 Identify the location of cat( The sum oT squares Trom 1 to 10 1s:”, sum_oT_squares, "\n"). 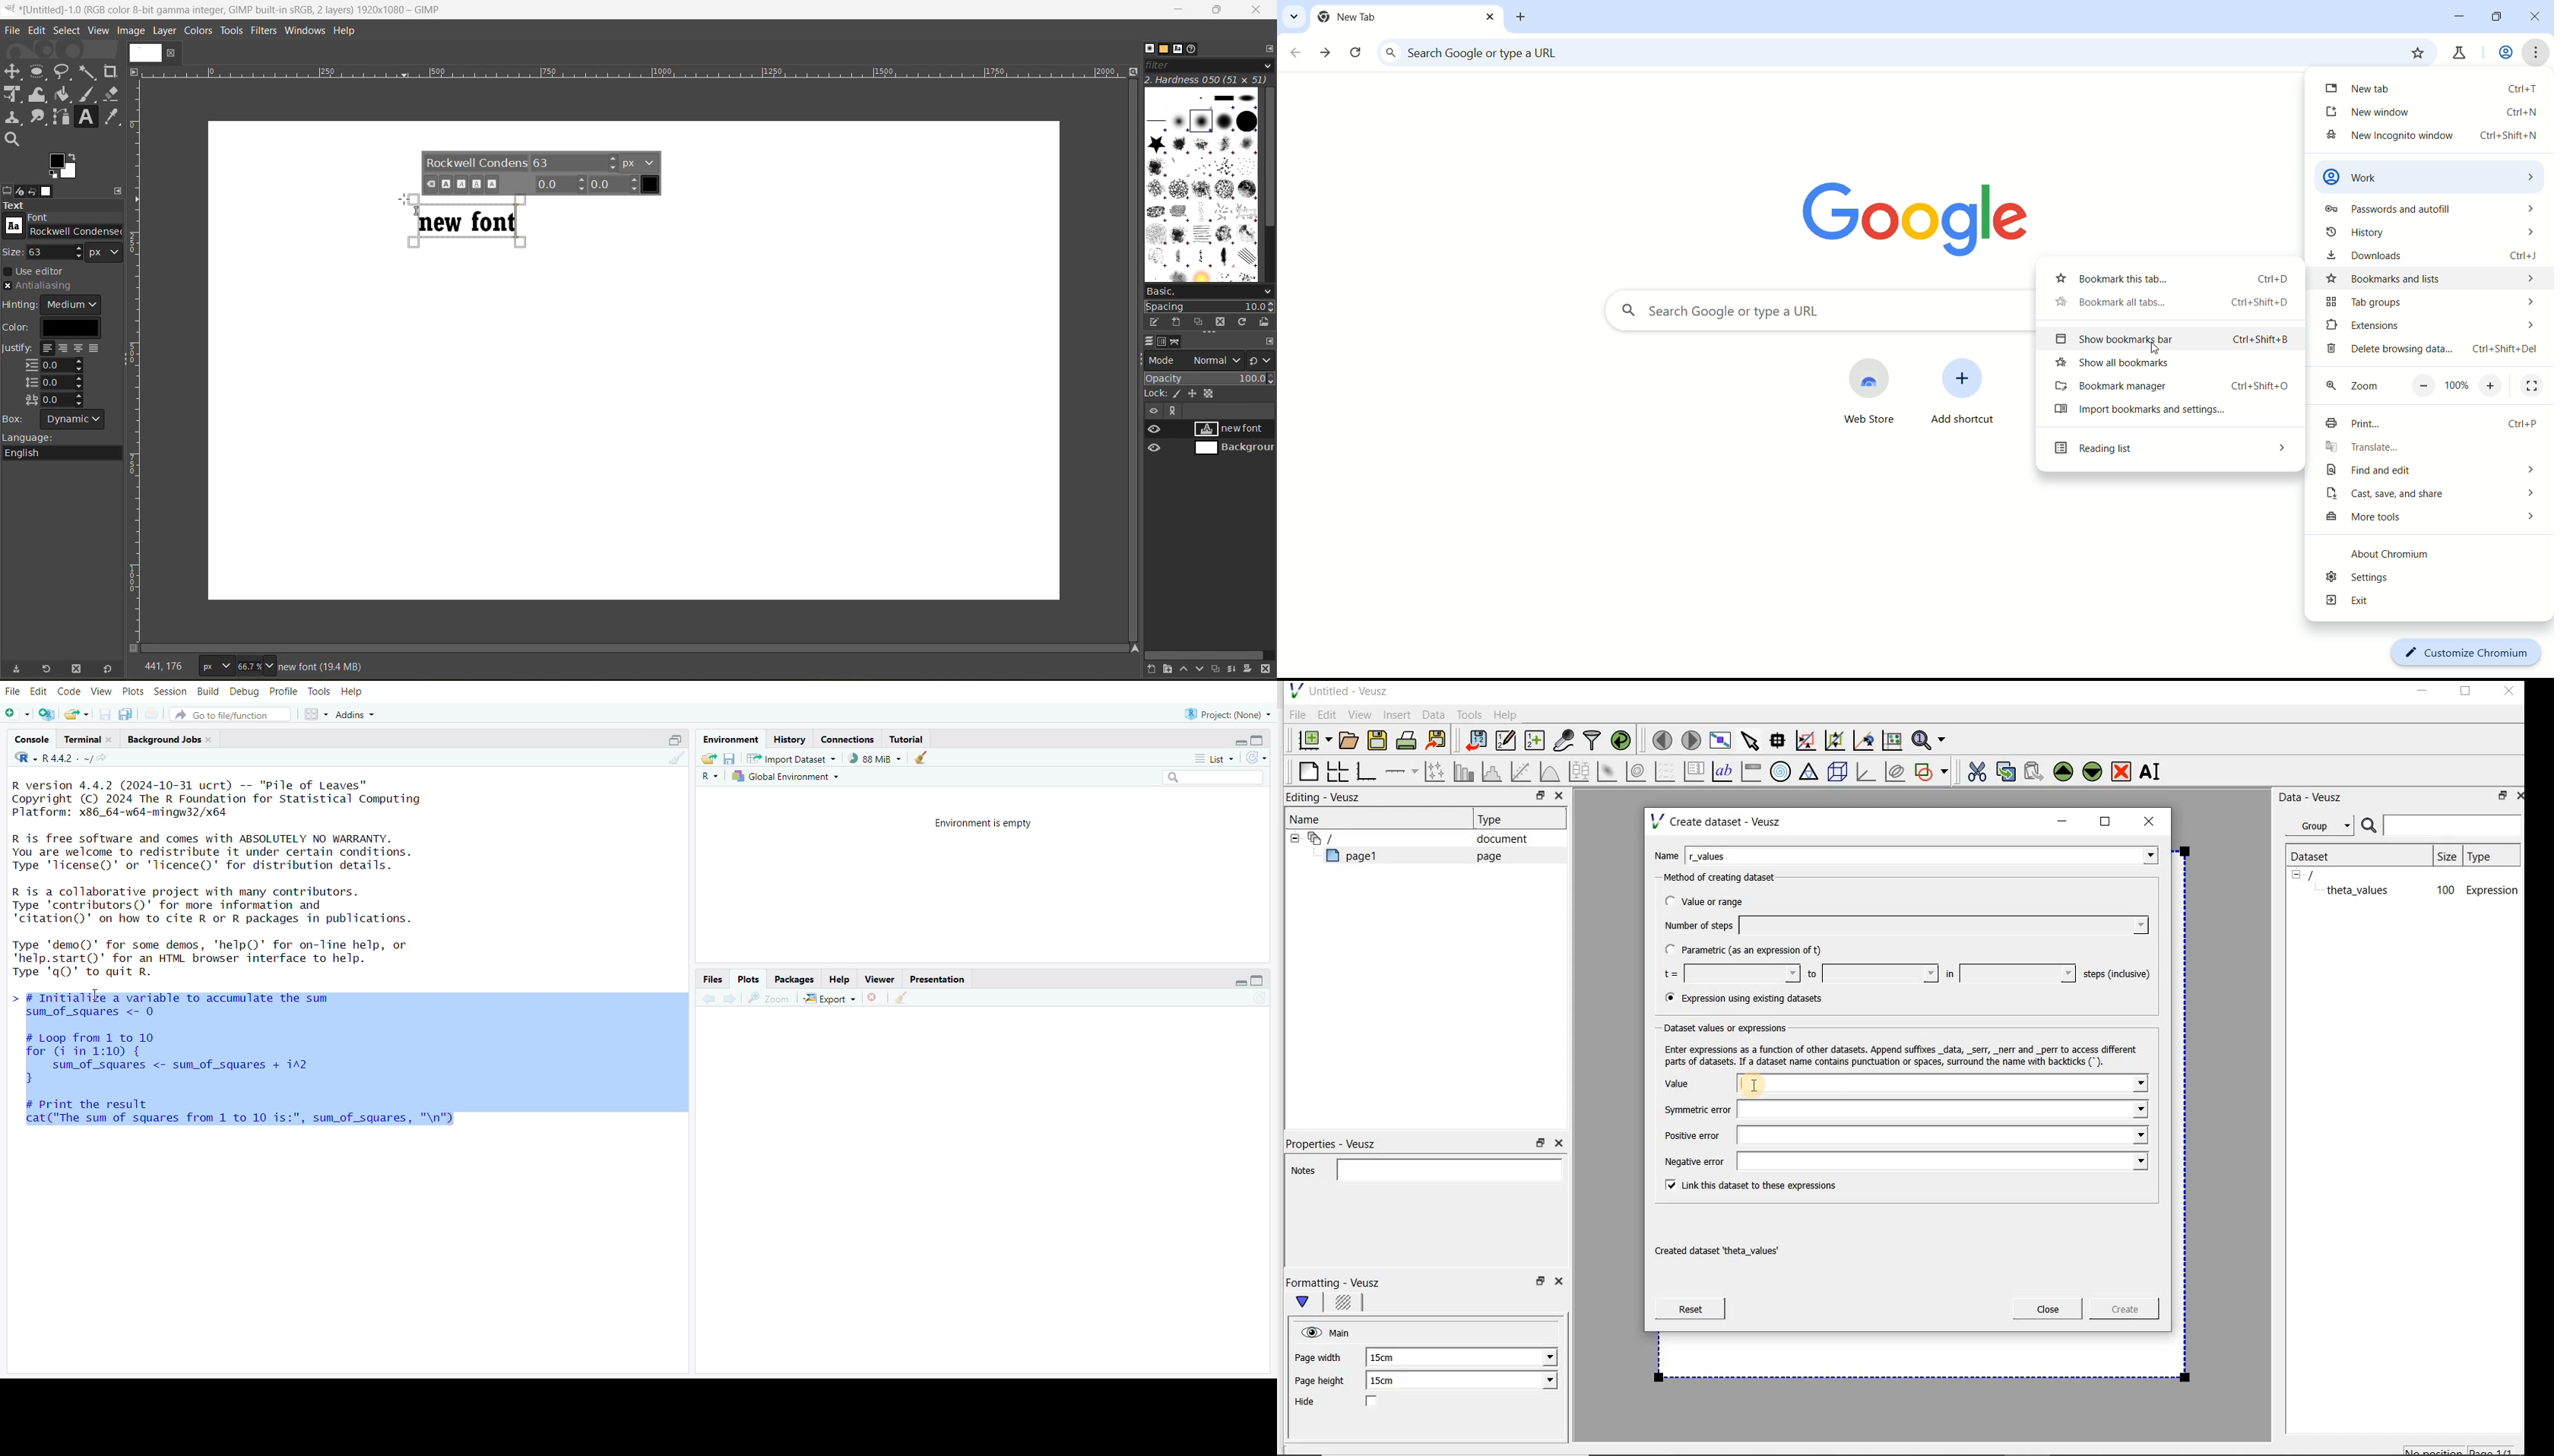
(253, 1119).